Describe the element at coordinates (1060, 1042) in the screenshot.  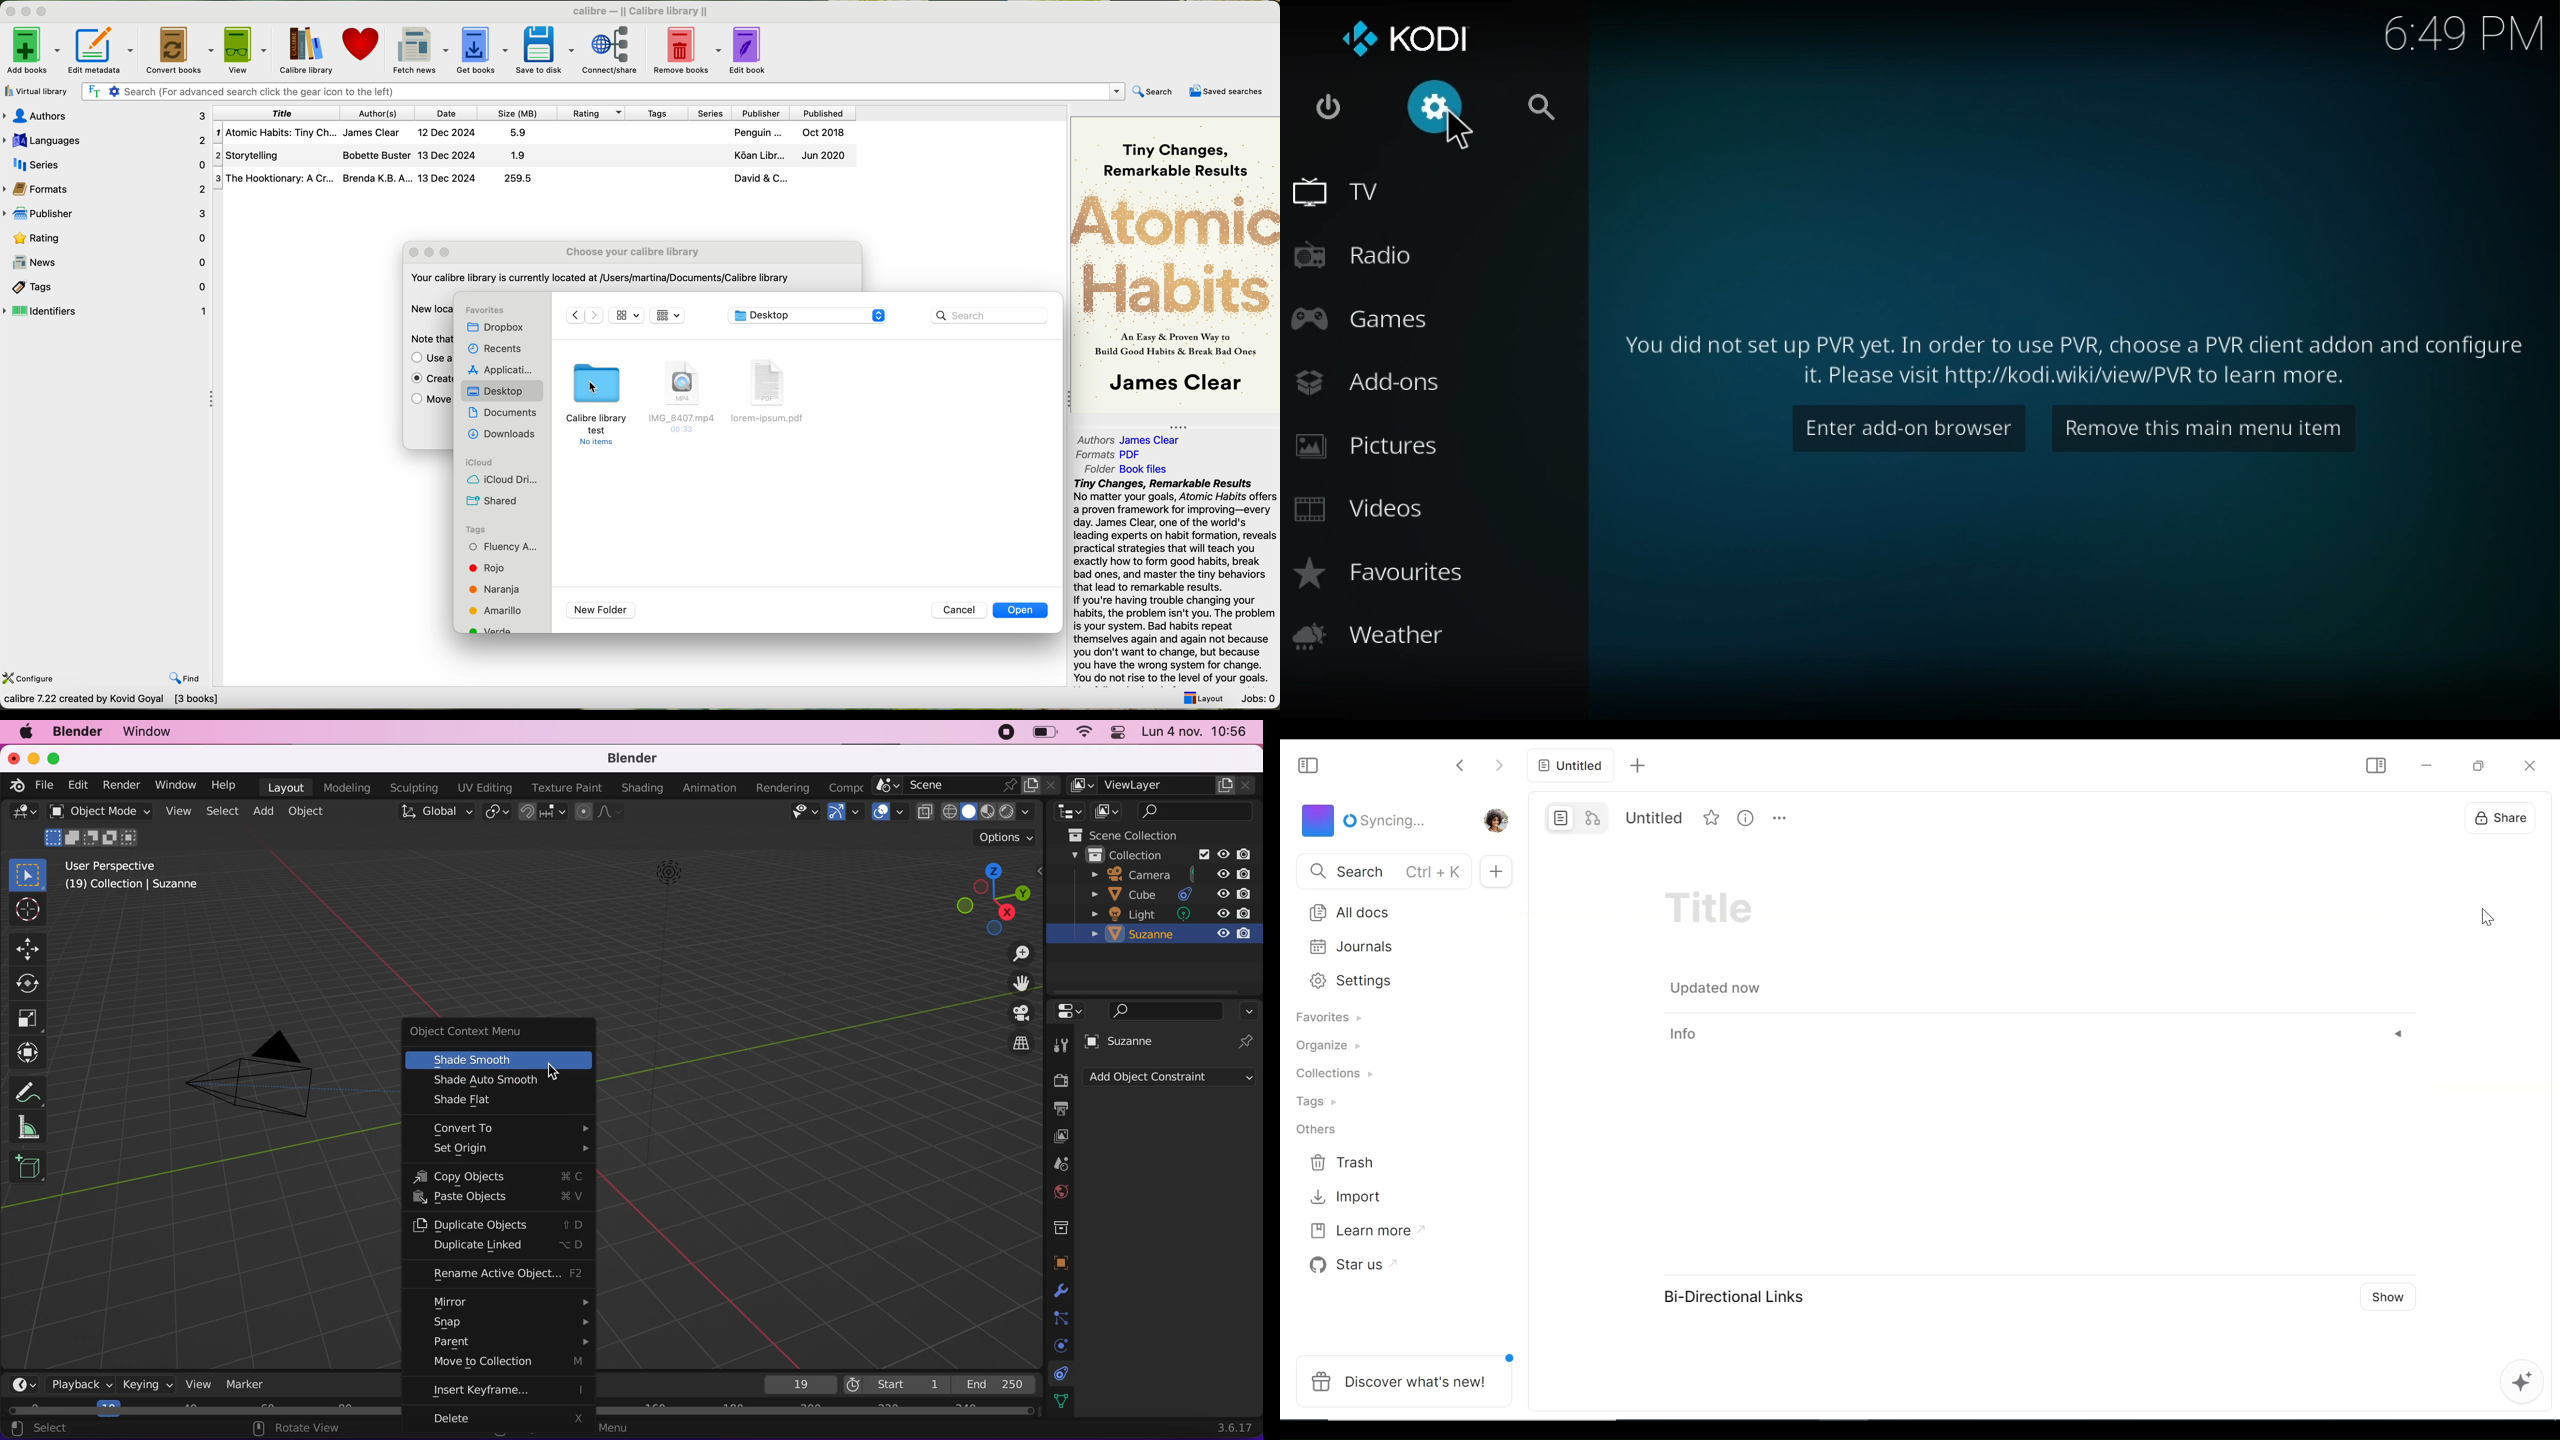
I see `tool` at that location.